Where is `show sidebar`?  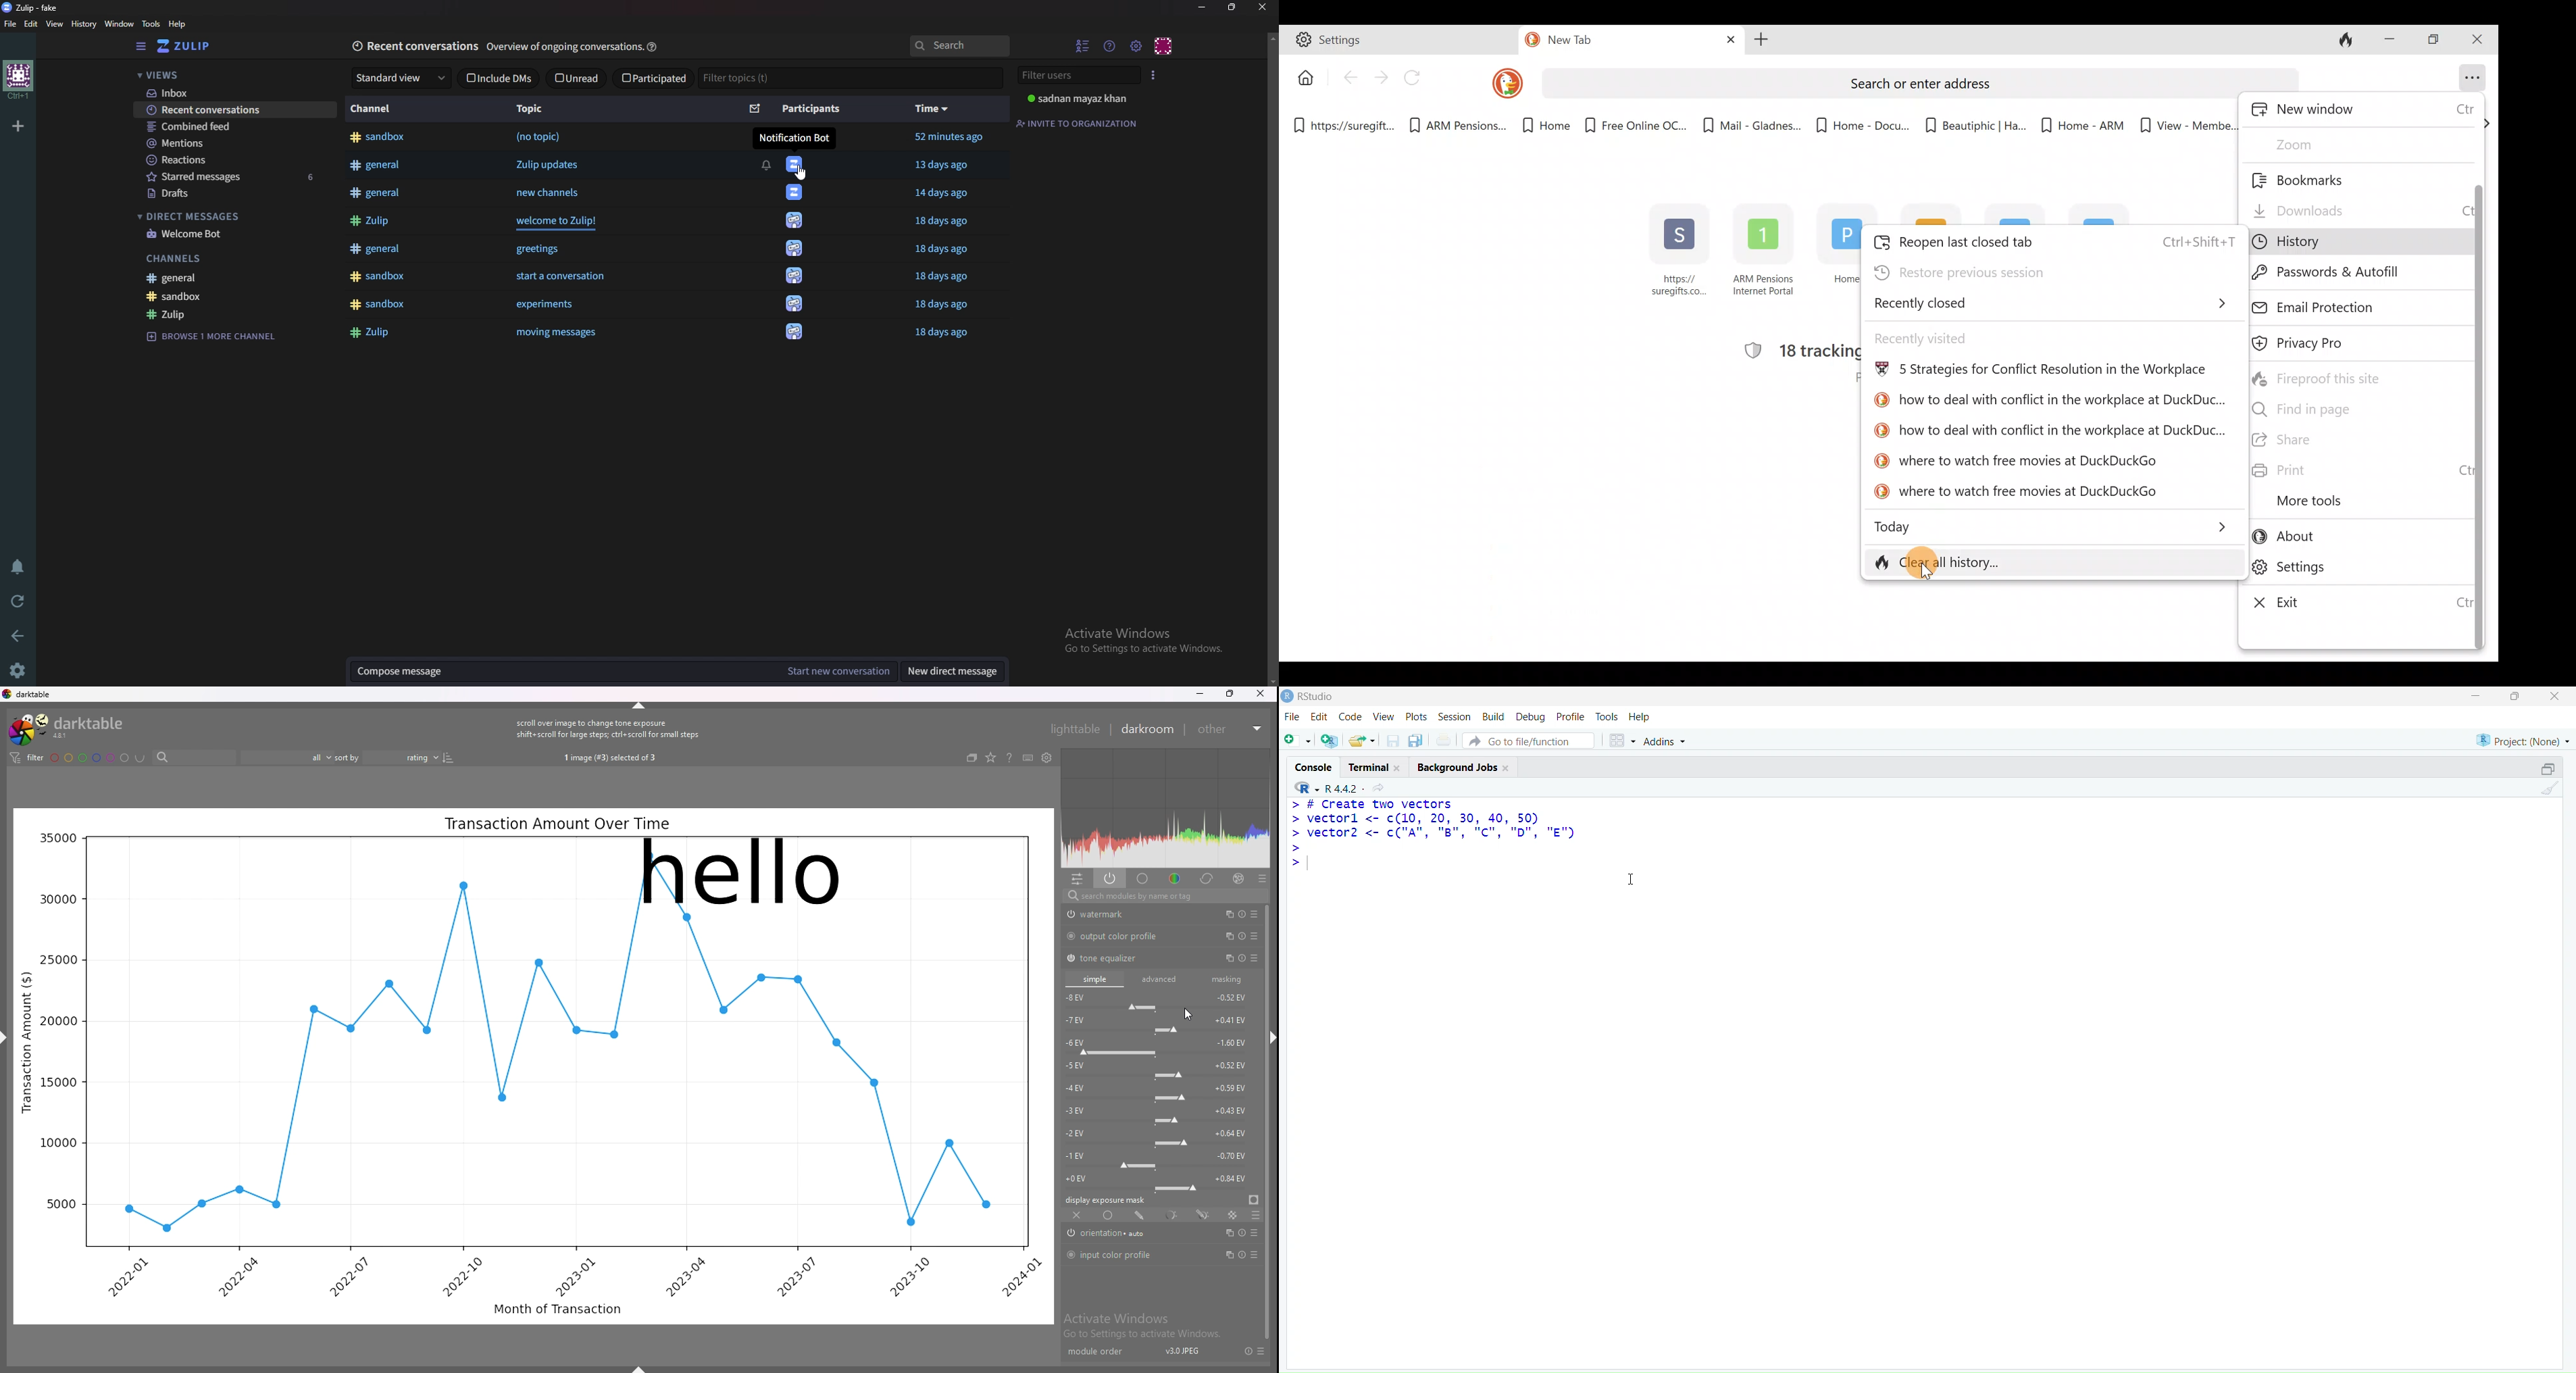 show sidebar is located at coordinates (641, 1368).